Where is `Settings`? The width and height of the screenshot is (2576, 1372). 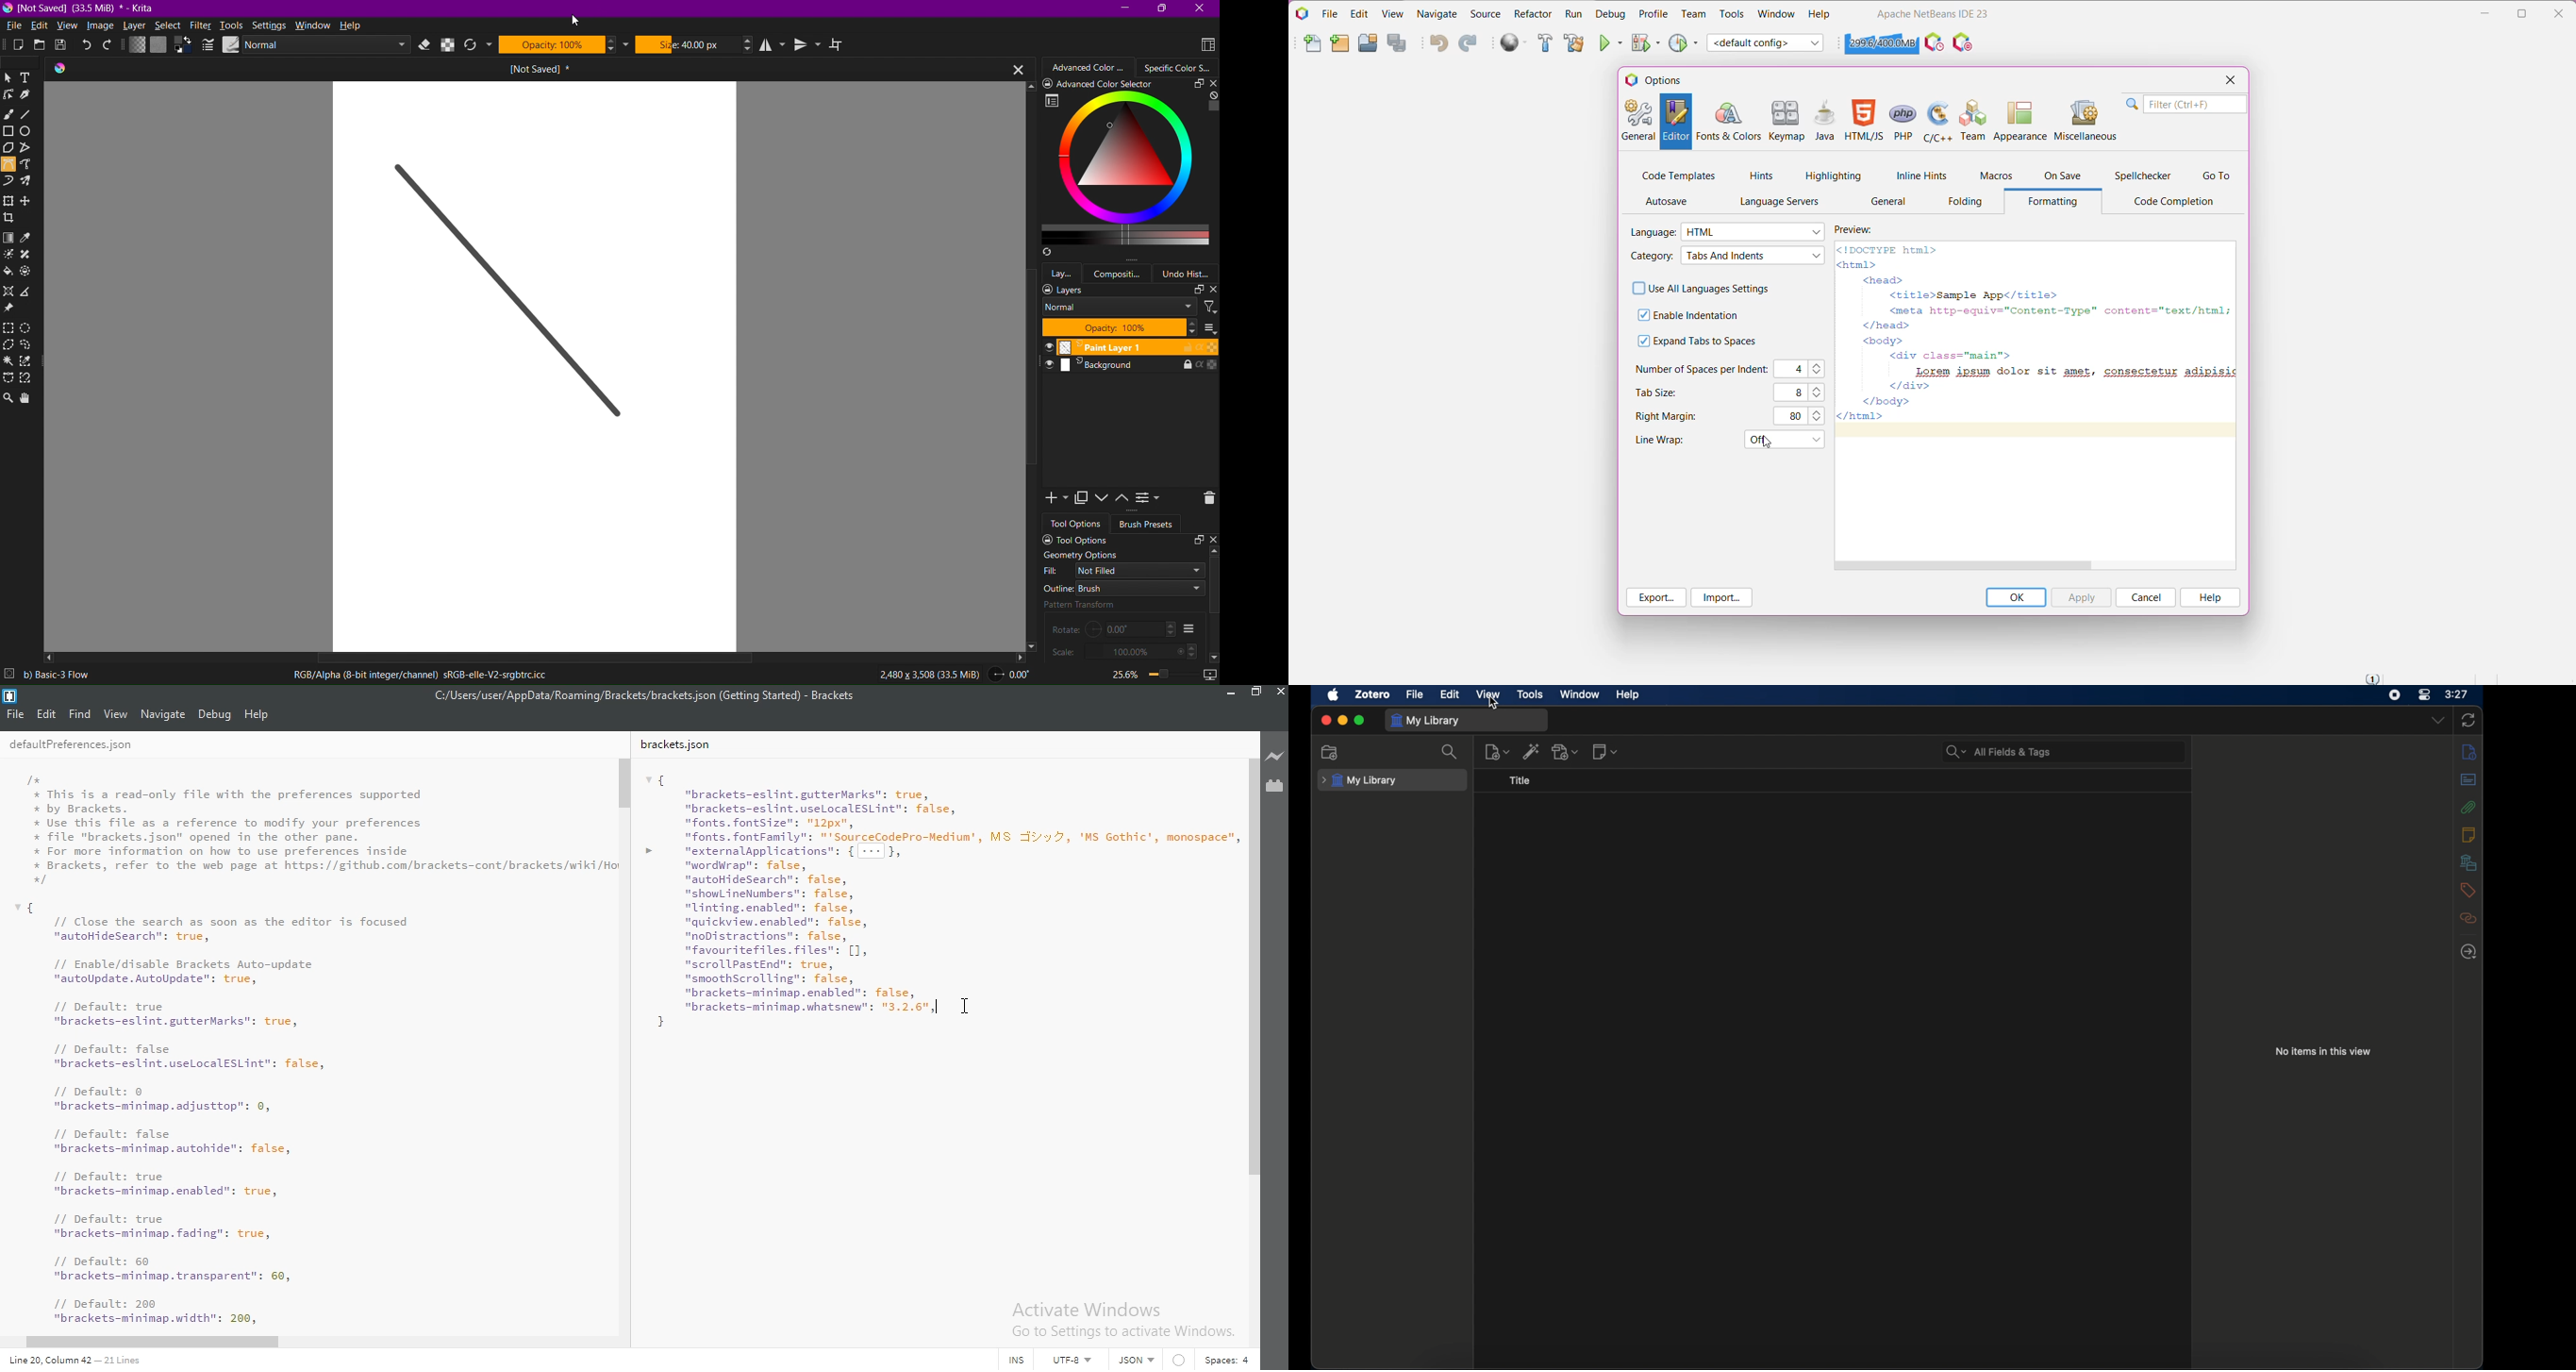 Settings is located at coordinates (270, 25).